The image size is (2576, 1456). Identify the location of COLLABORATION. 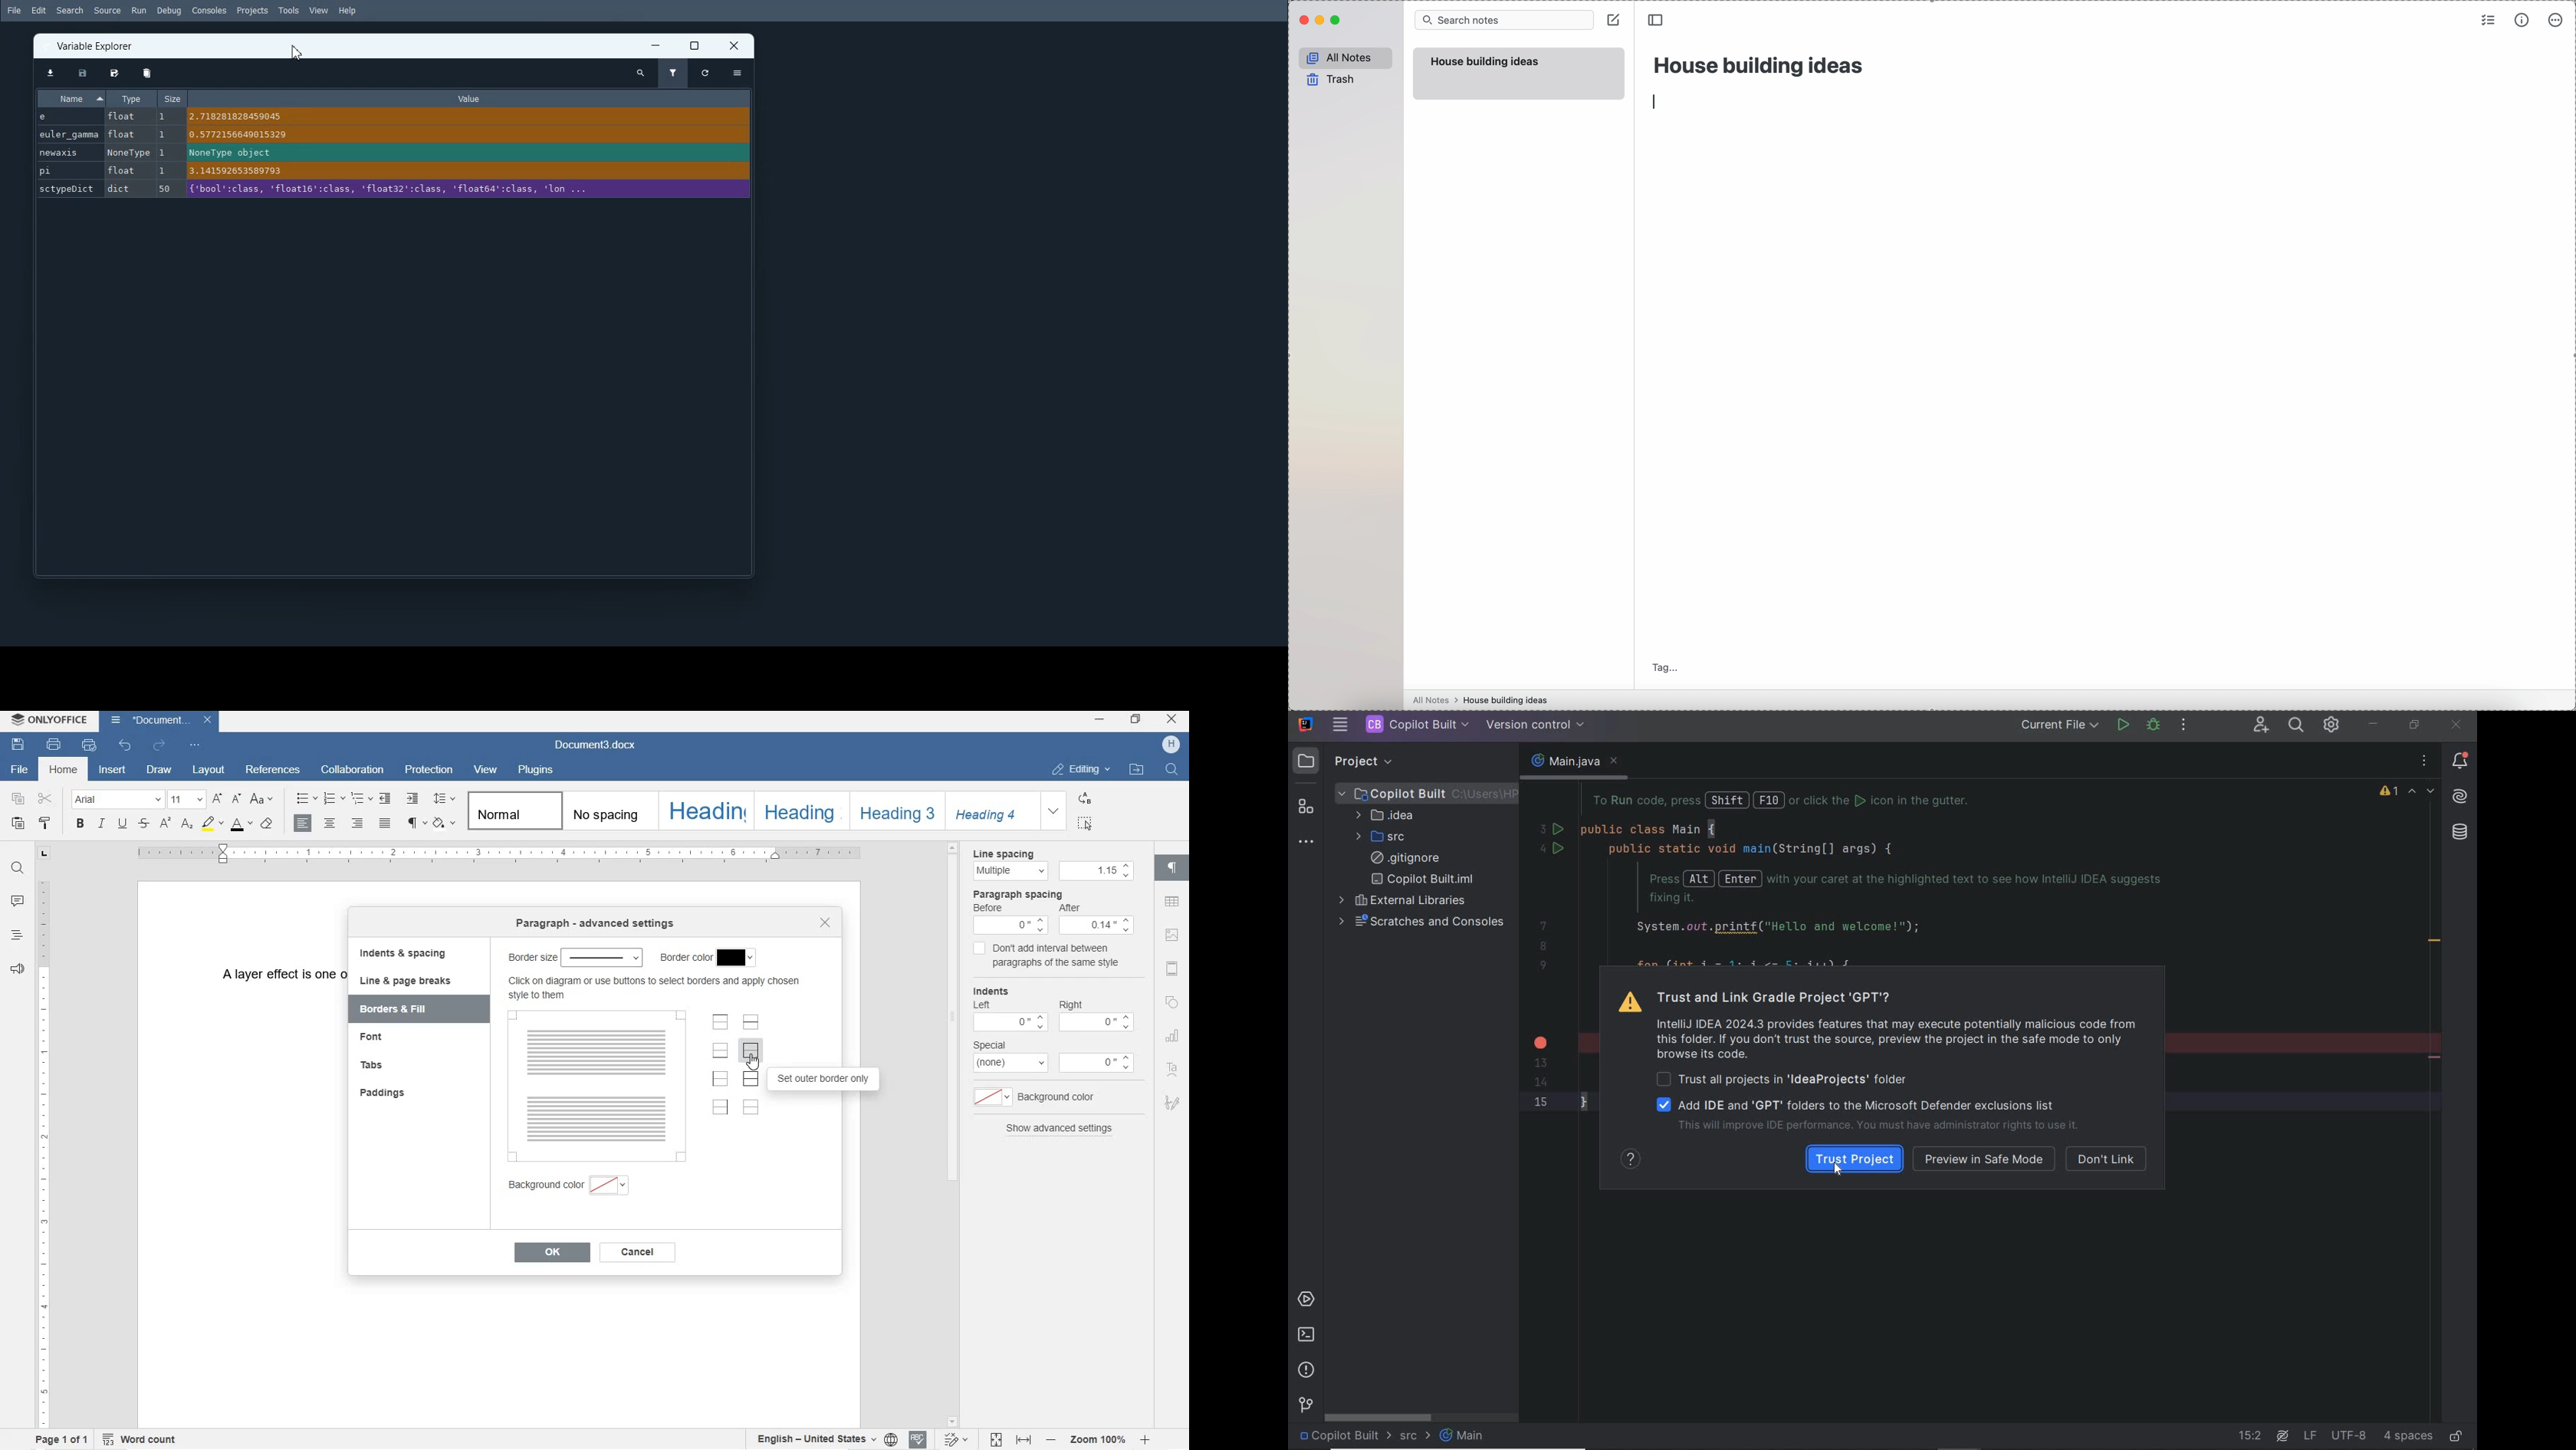
(354, 771).